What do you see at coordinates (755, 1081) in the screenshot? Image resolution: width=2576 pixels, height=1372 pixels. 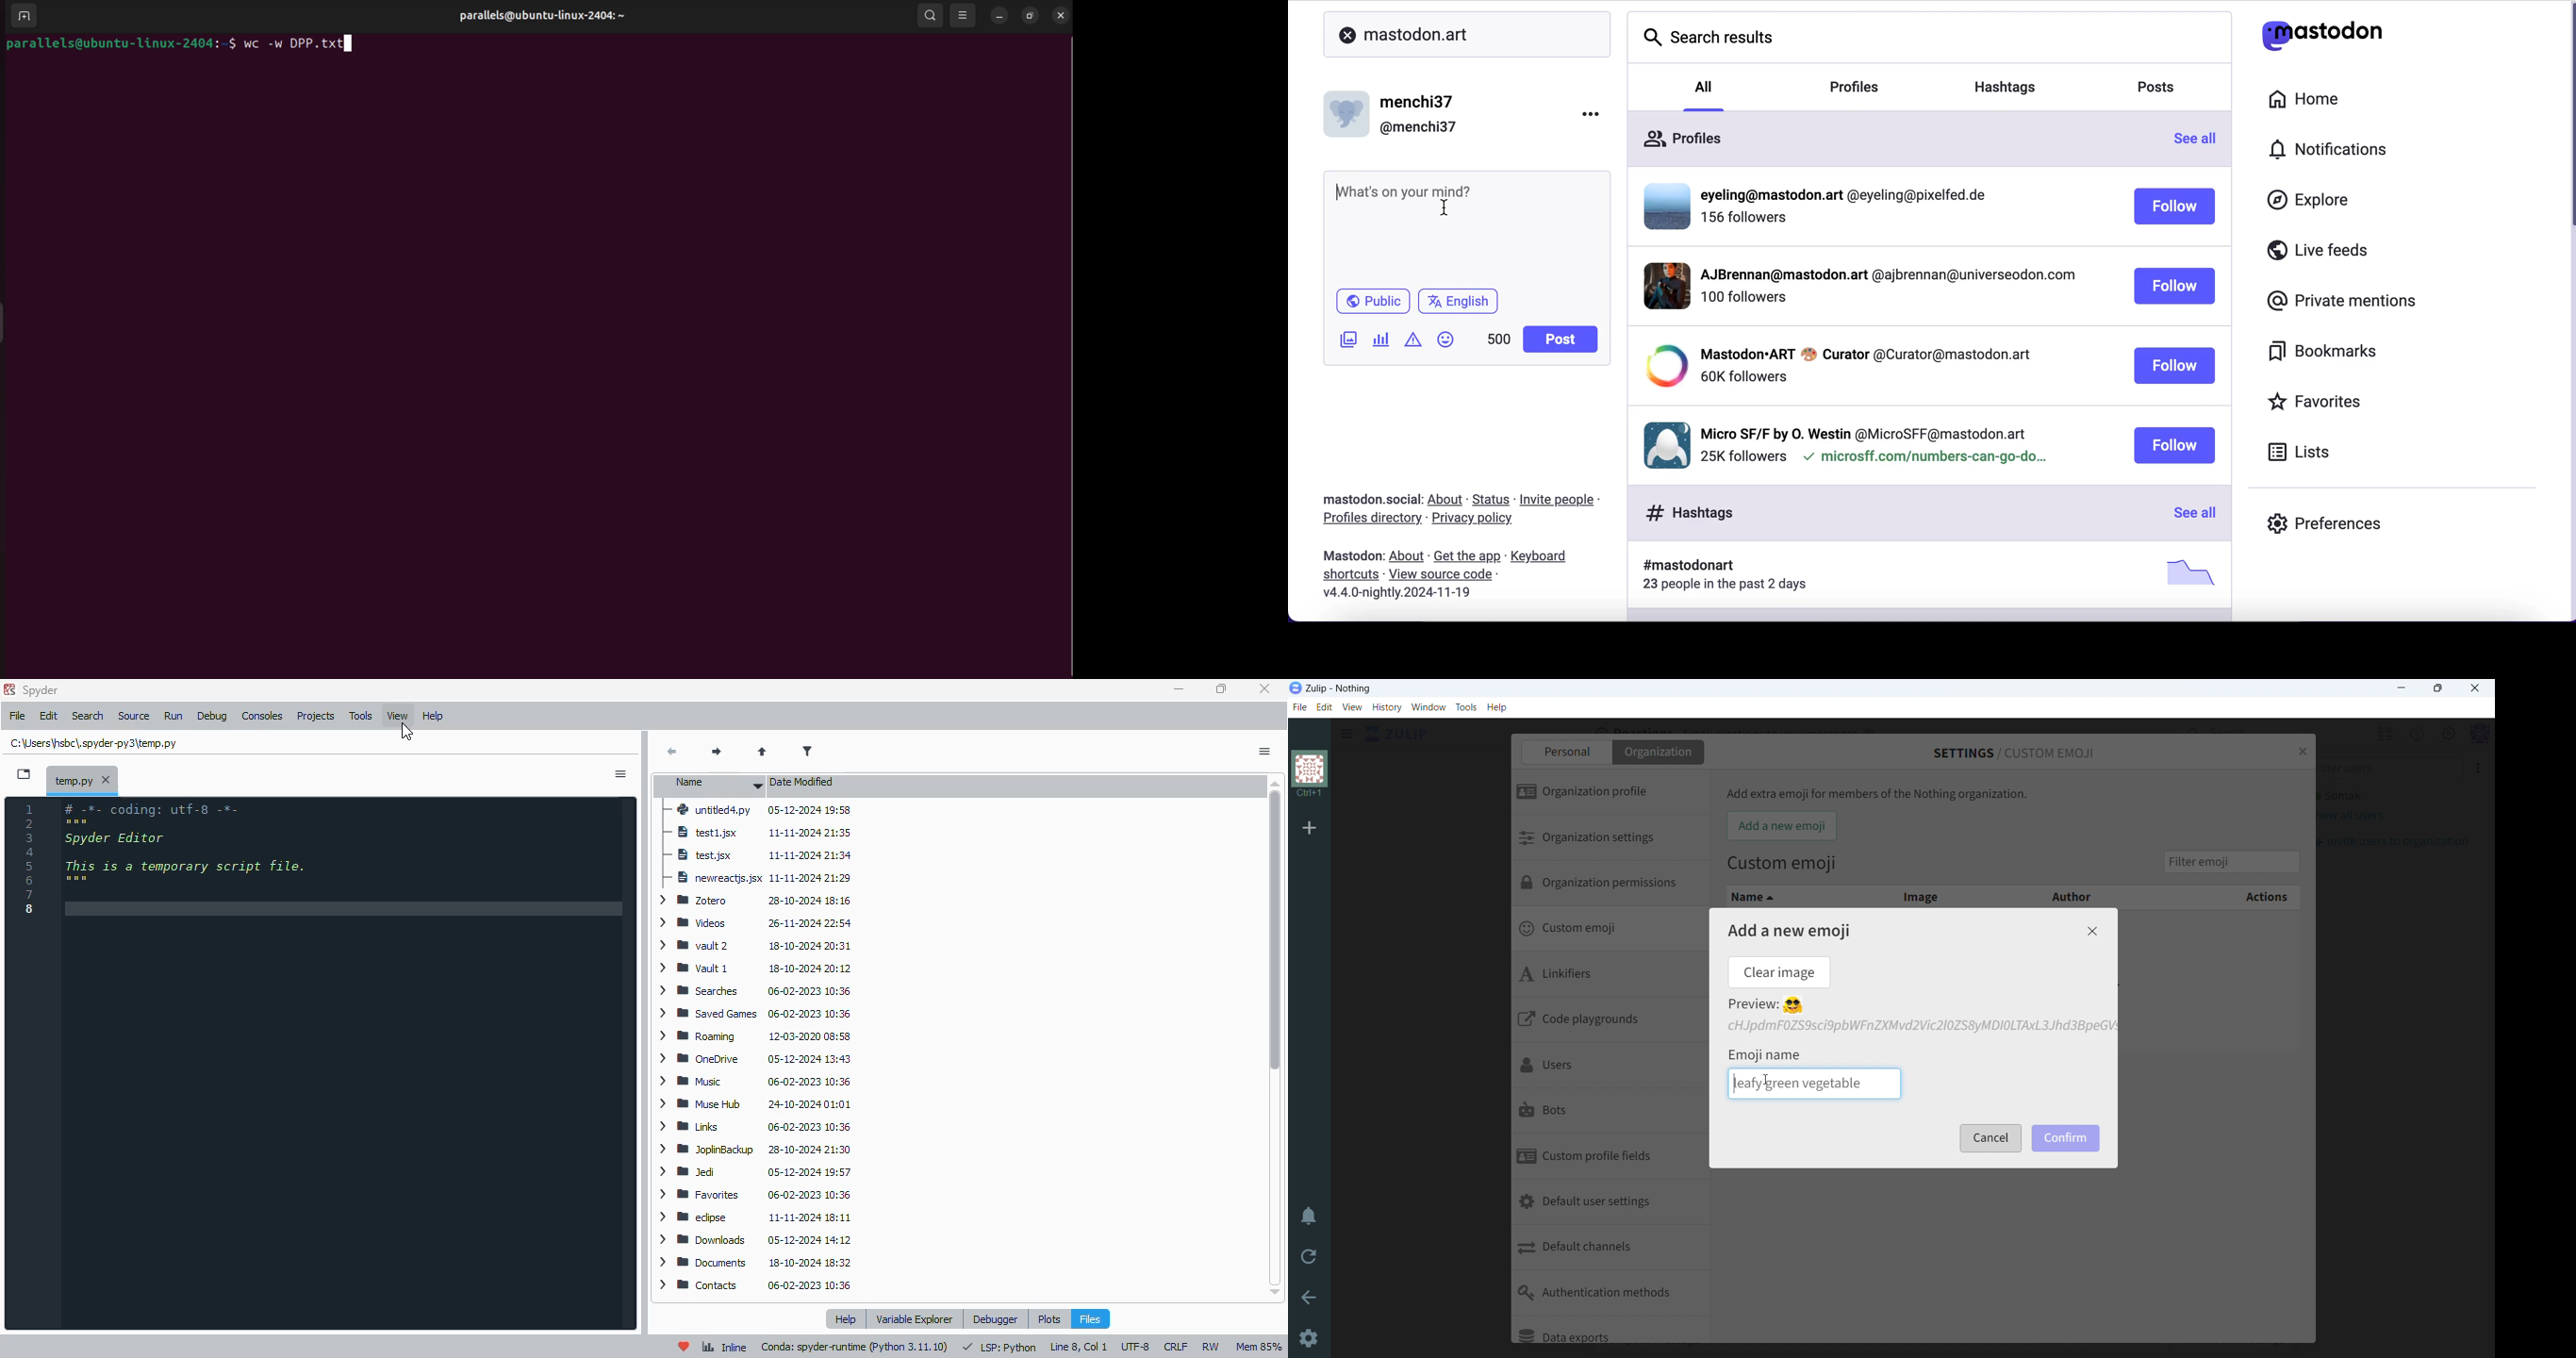 I see `Music` at bounding box center [755, 1081].